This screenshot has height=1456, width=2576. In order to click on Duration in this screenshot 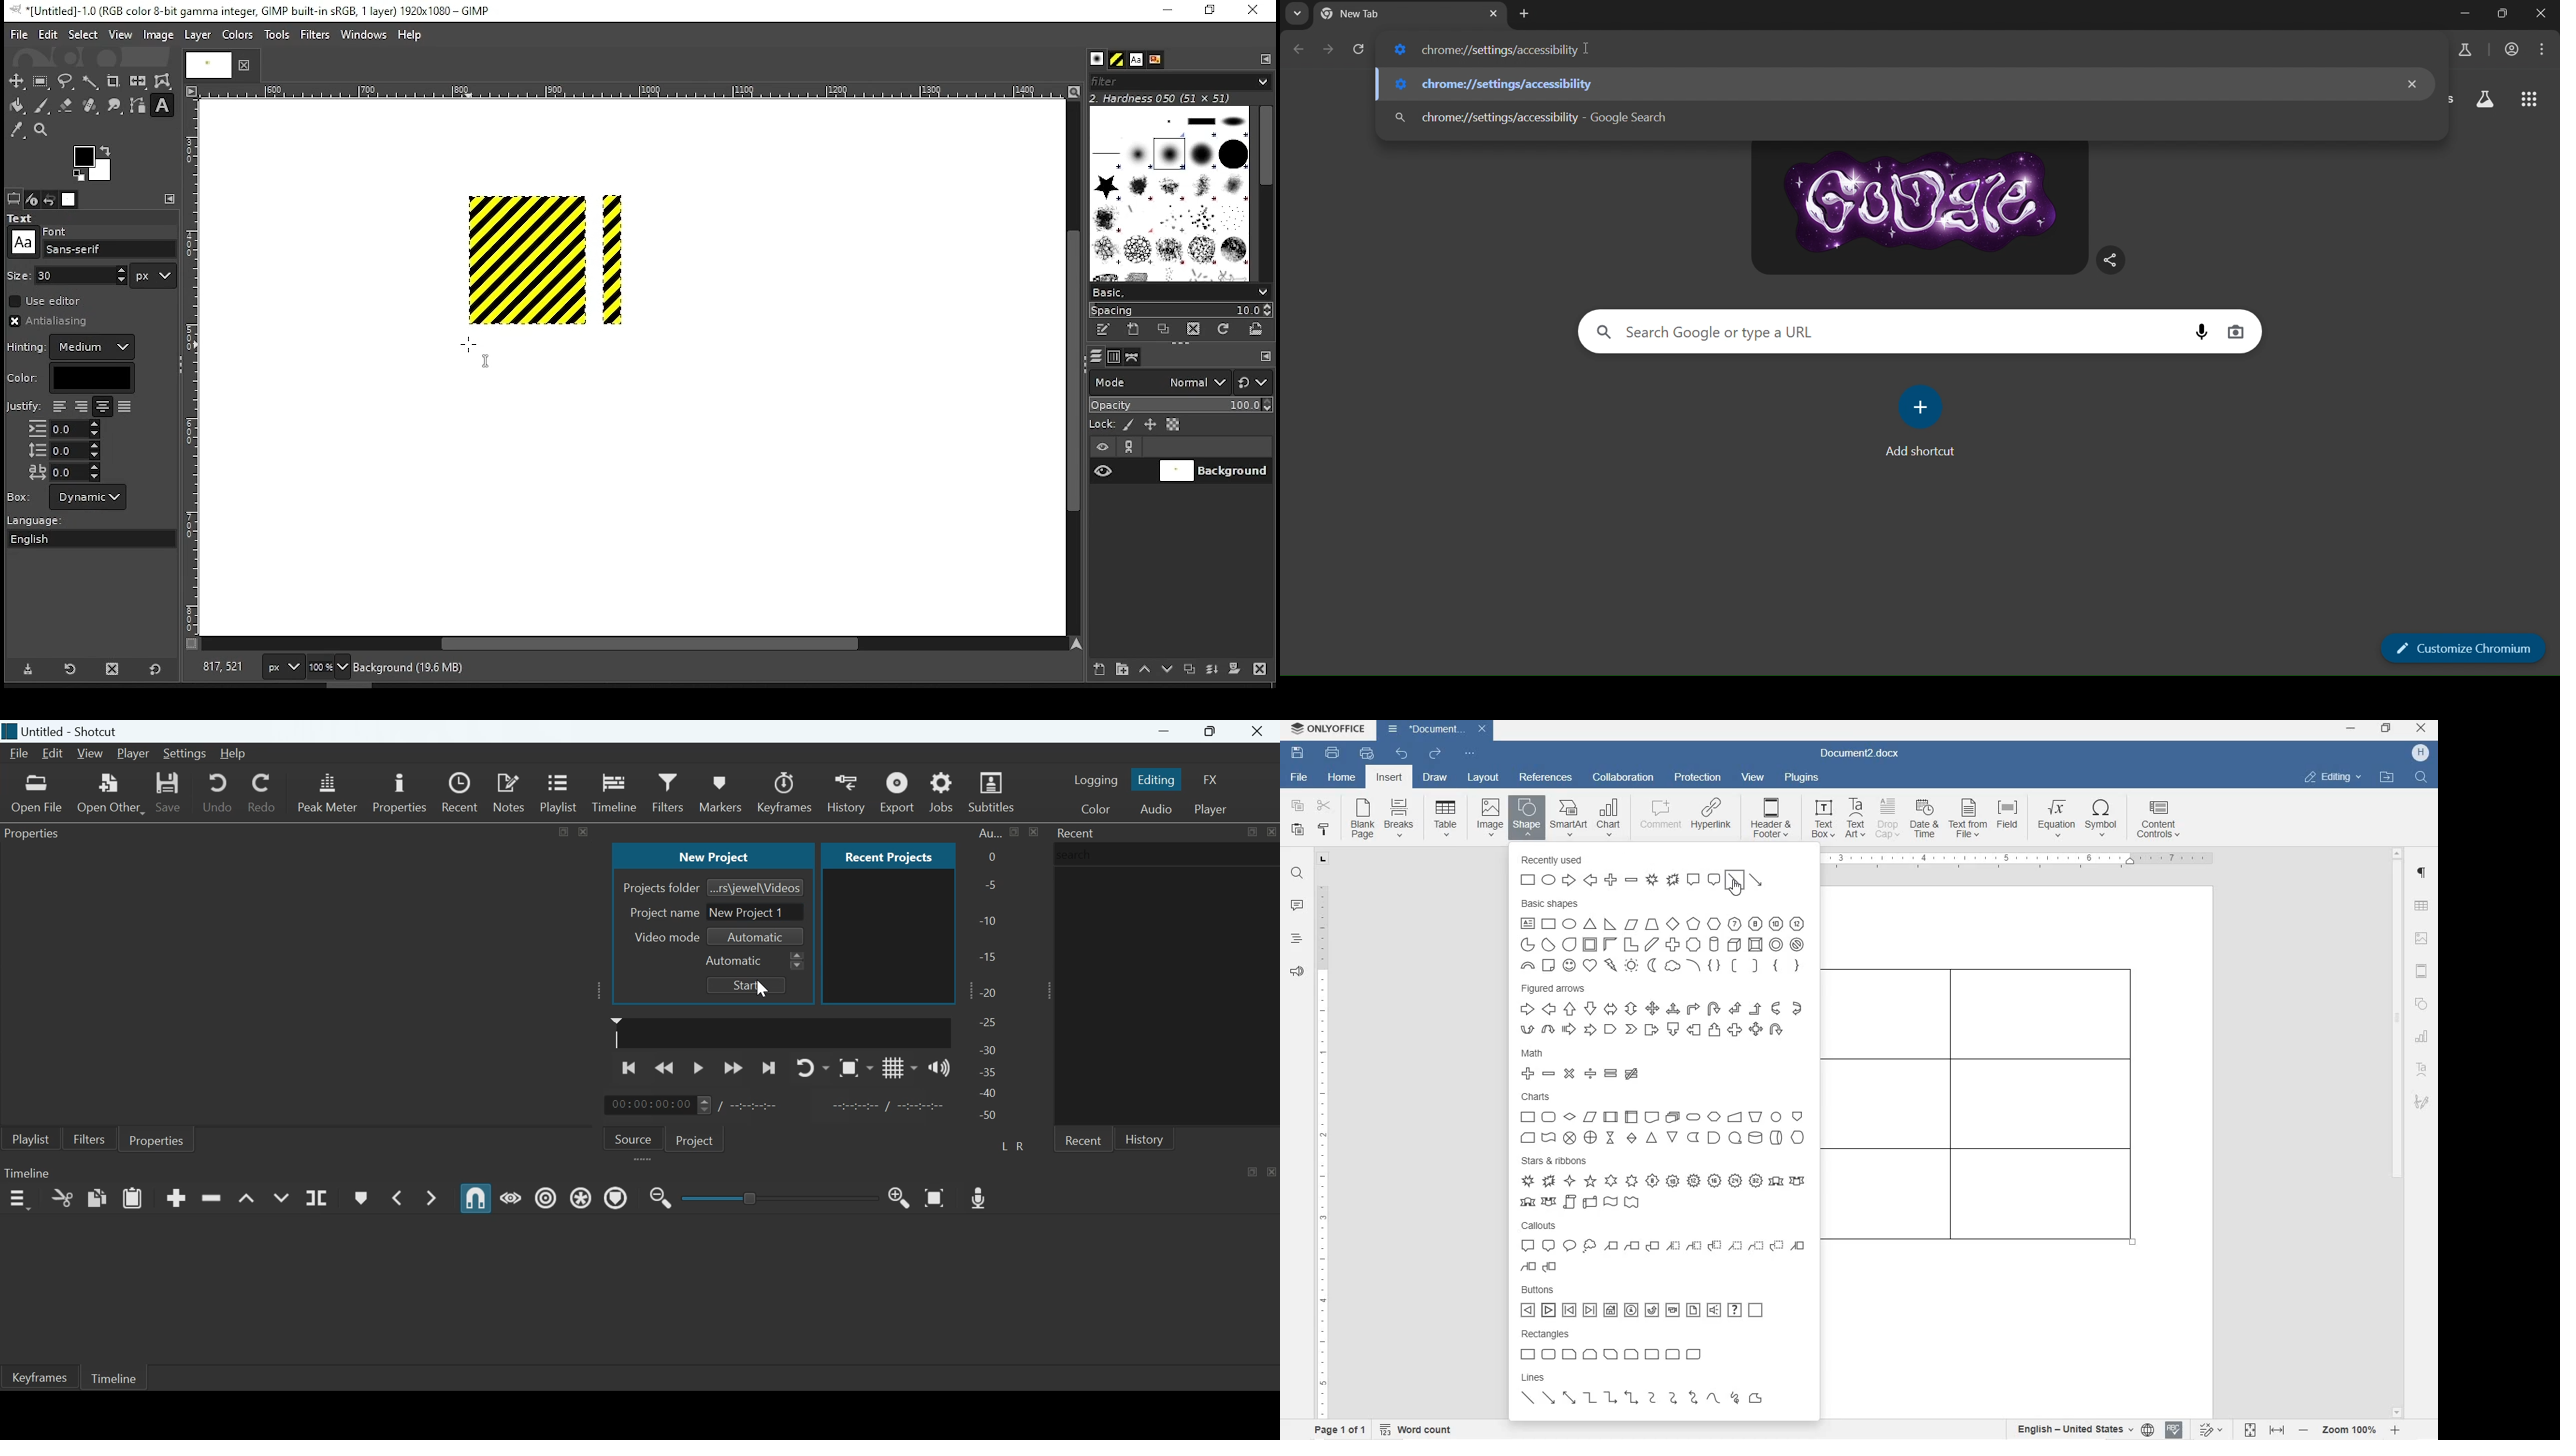, I will do `click(755, 1106)`.